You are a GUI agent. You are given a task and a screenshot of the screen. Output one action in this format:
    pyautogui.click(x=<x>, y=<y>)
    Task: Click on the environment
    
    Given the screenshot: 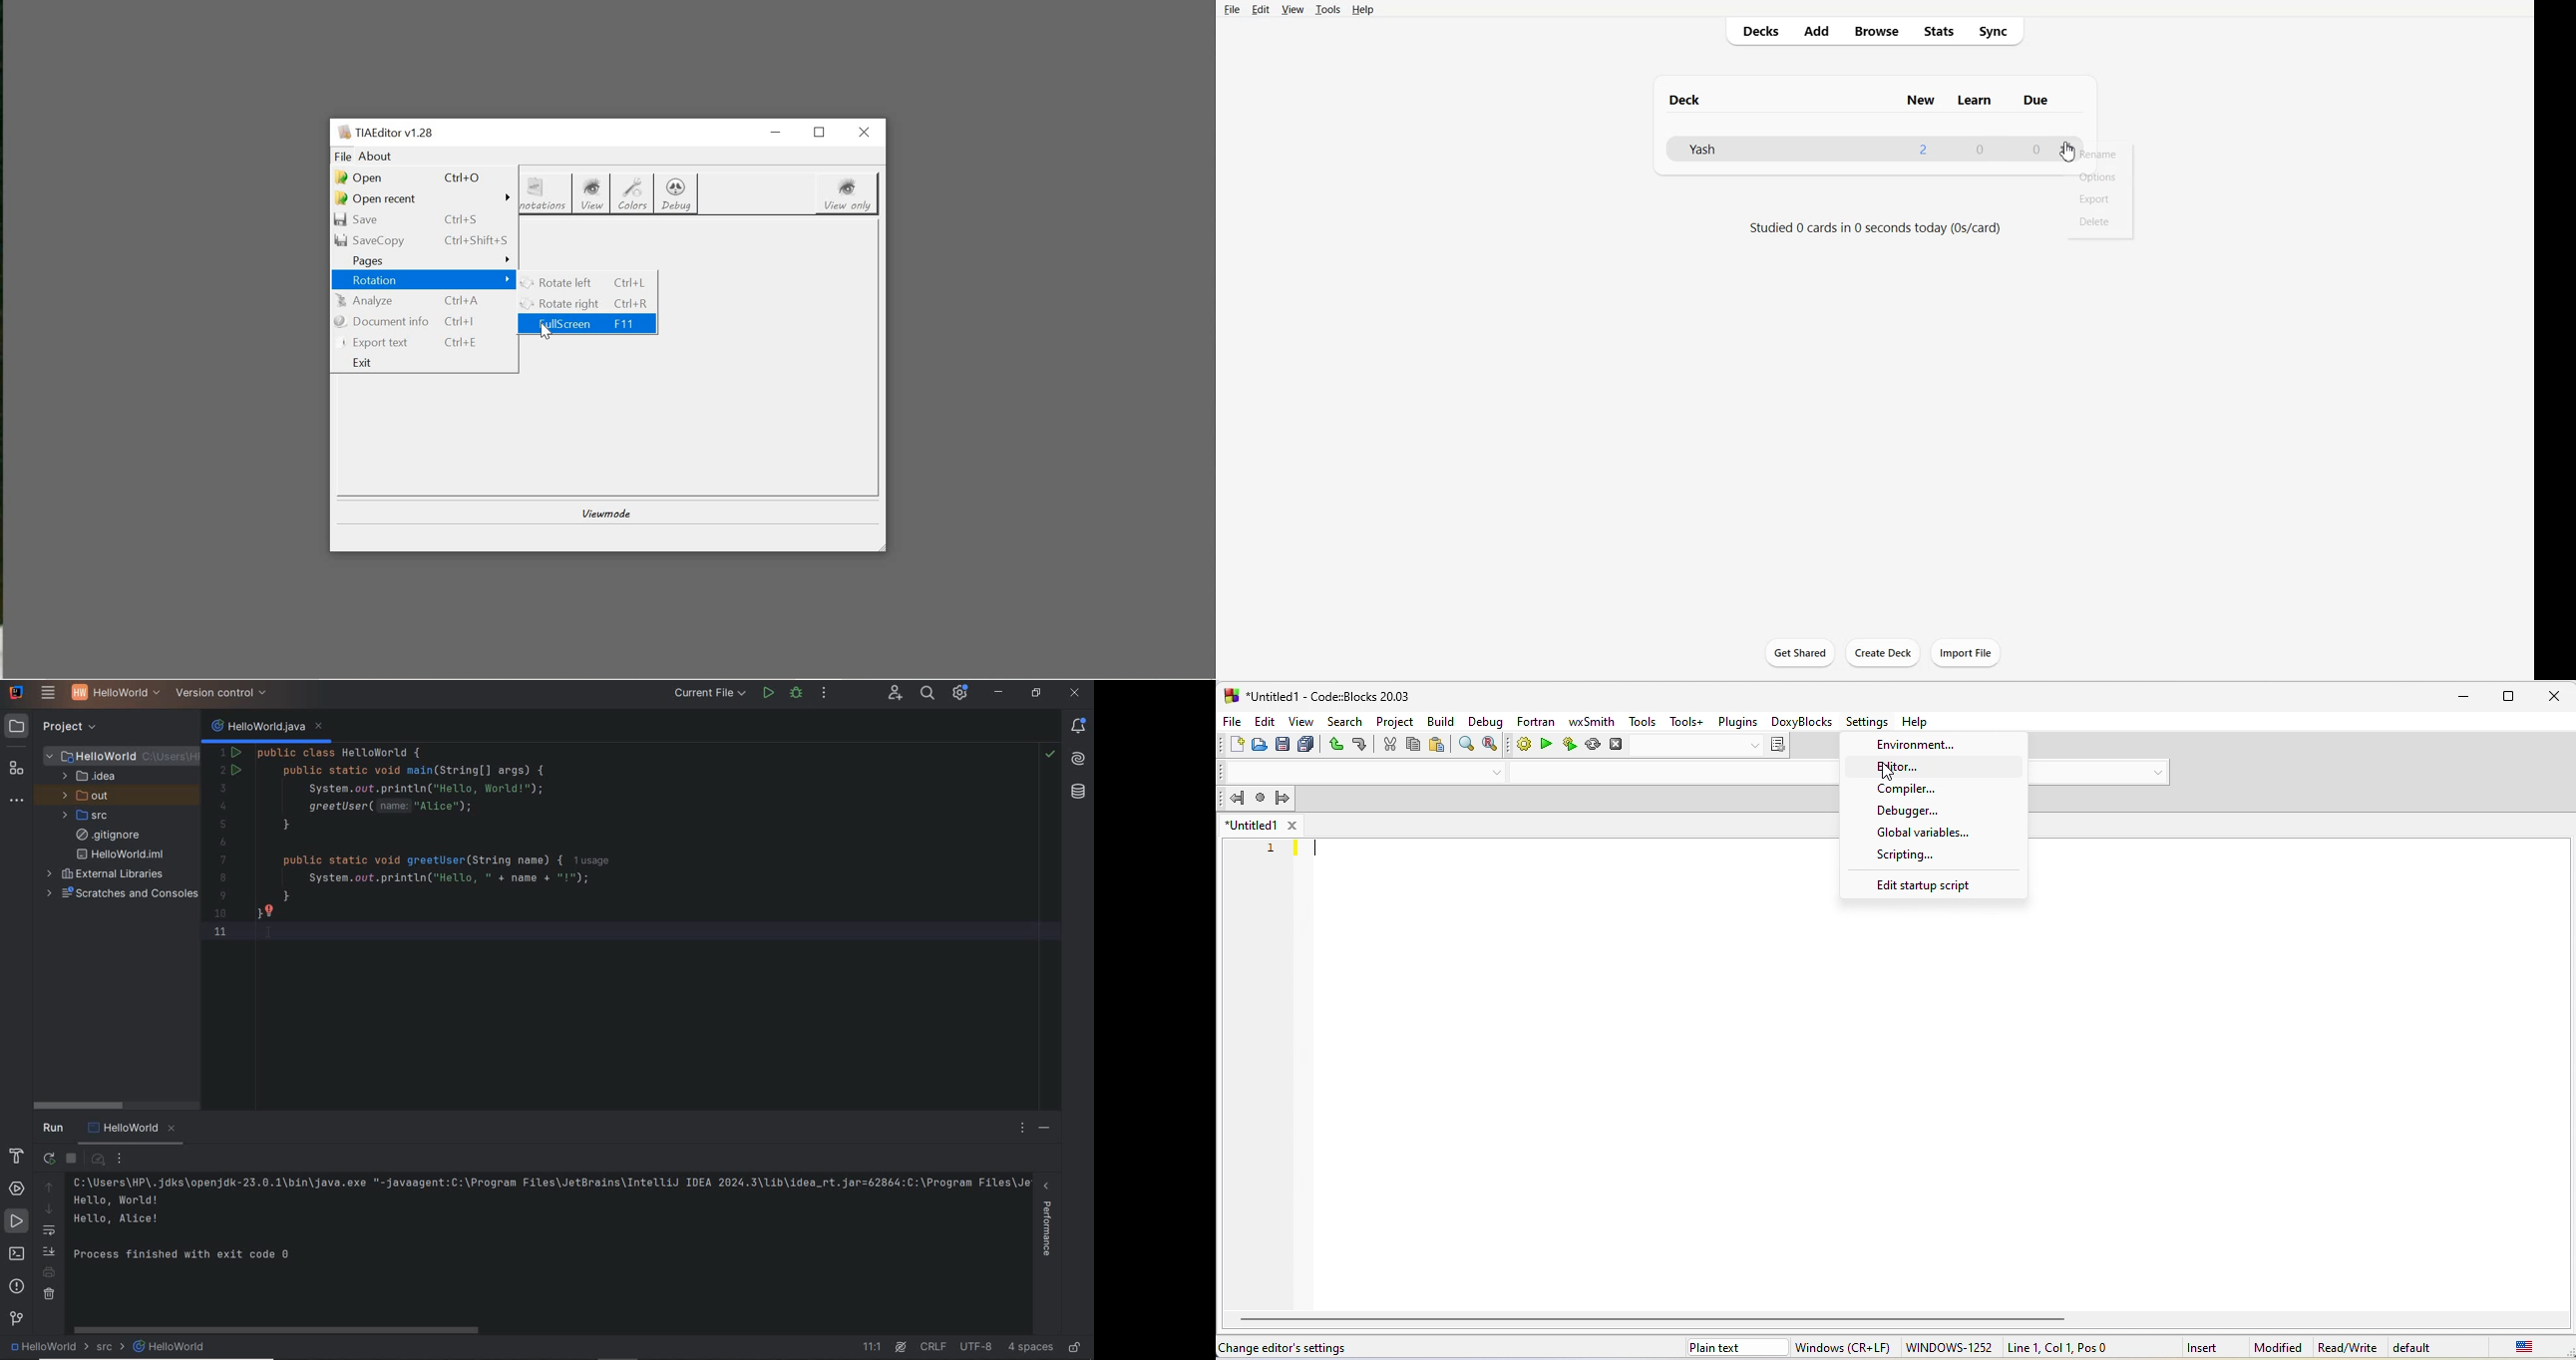 What is the action you would take?
    pyautogui.click(x=1926, y=744)
    